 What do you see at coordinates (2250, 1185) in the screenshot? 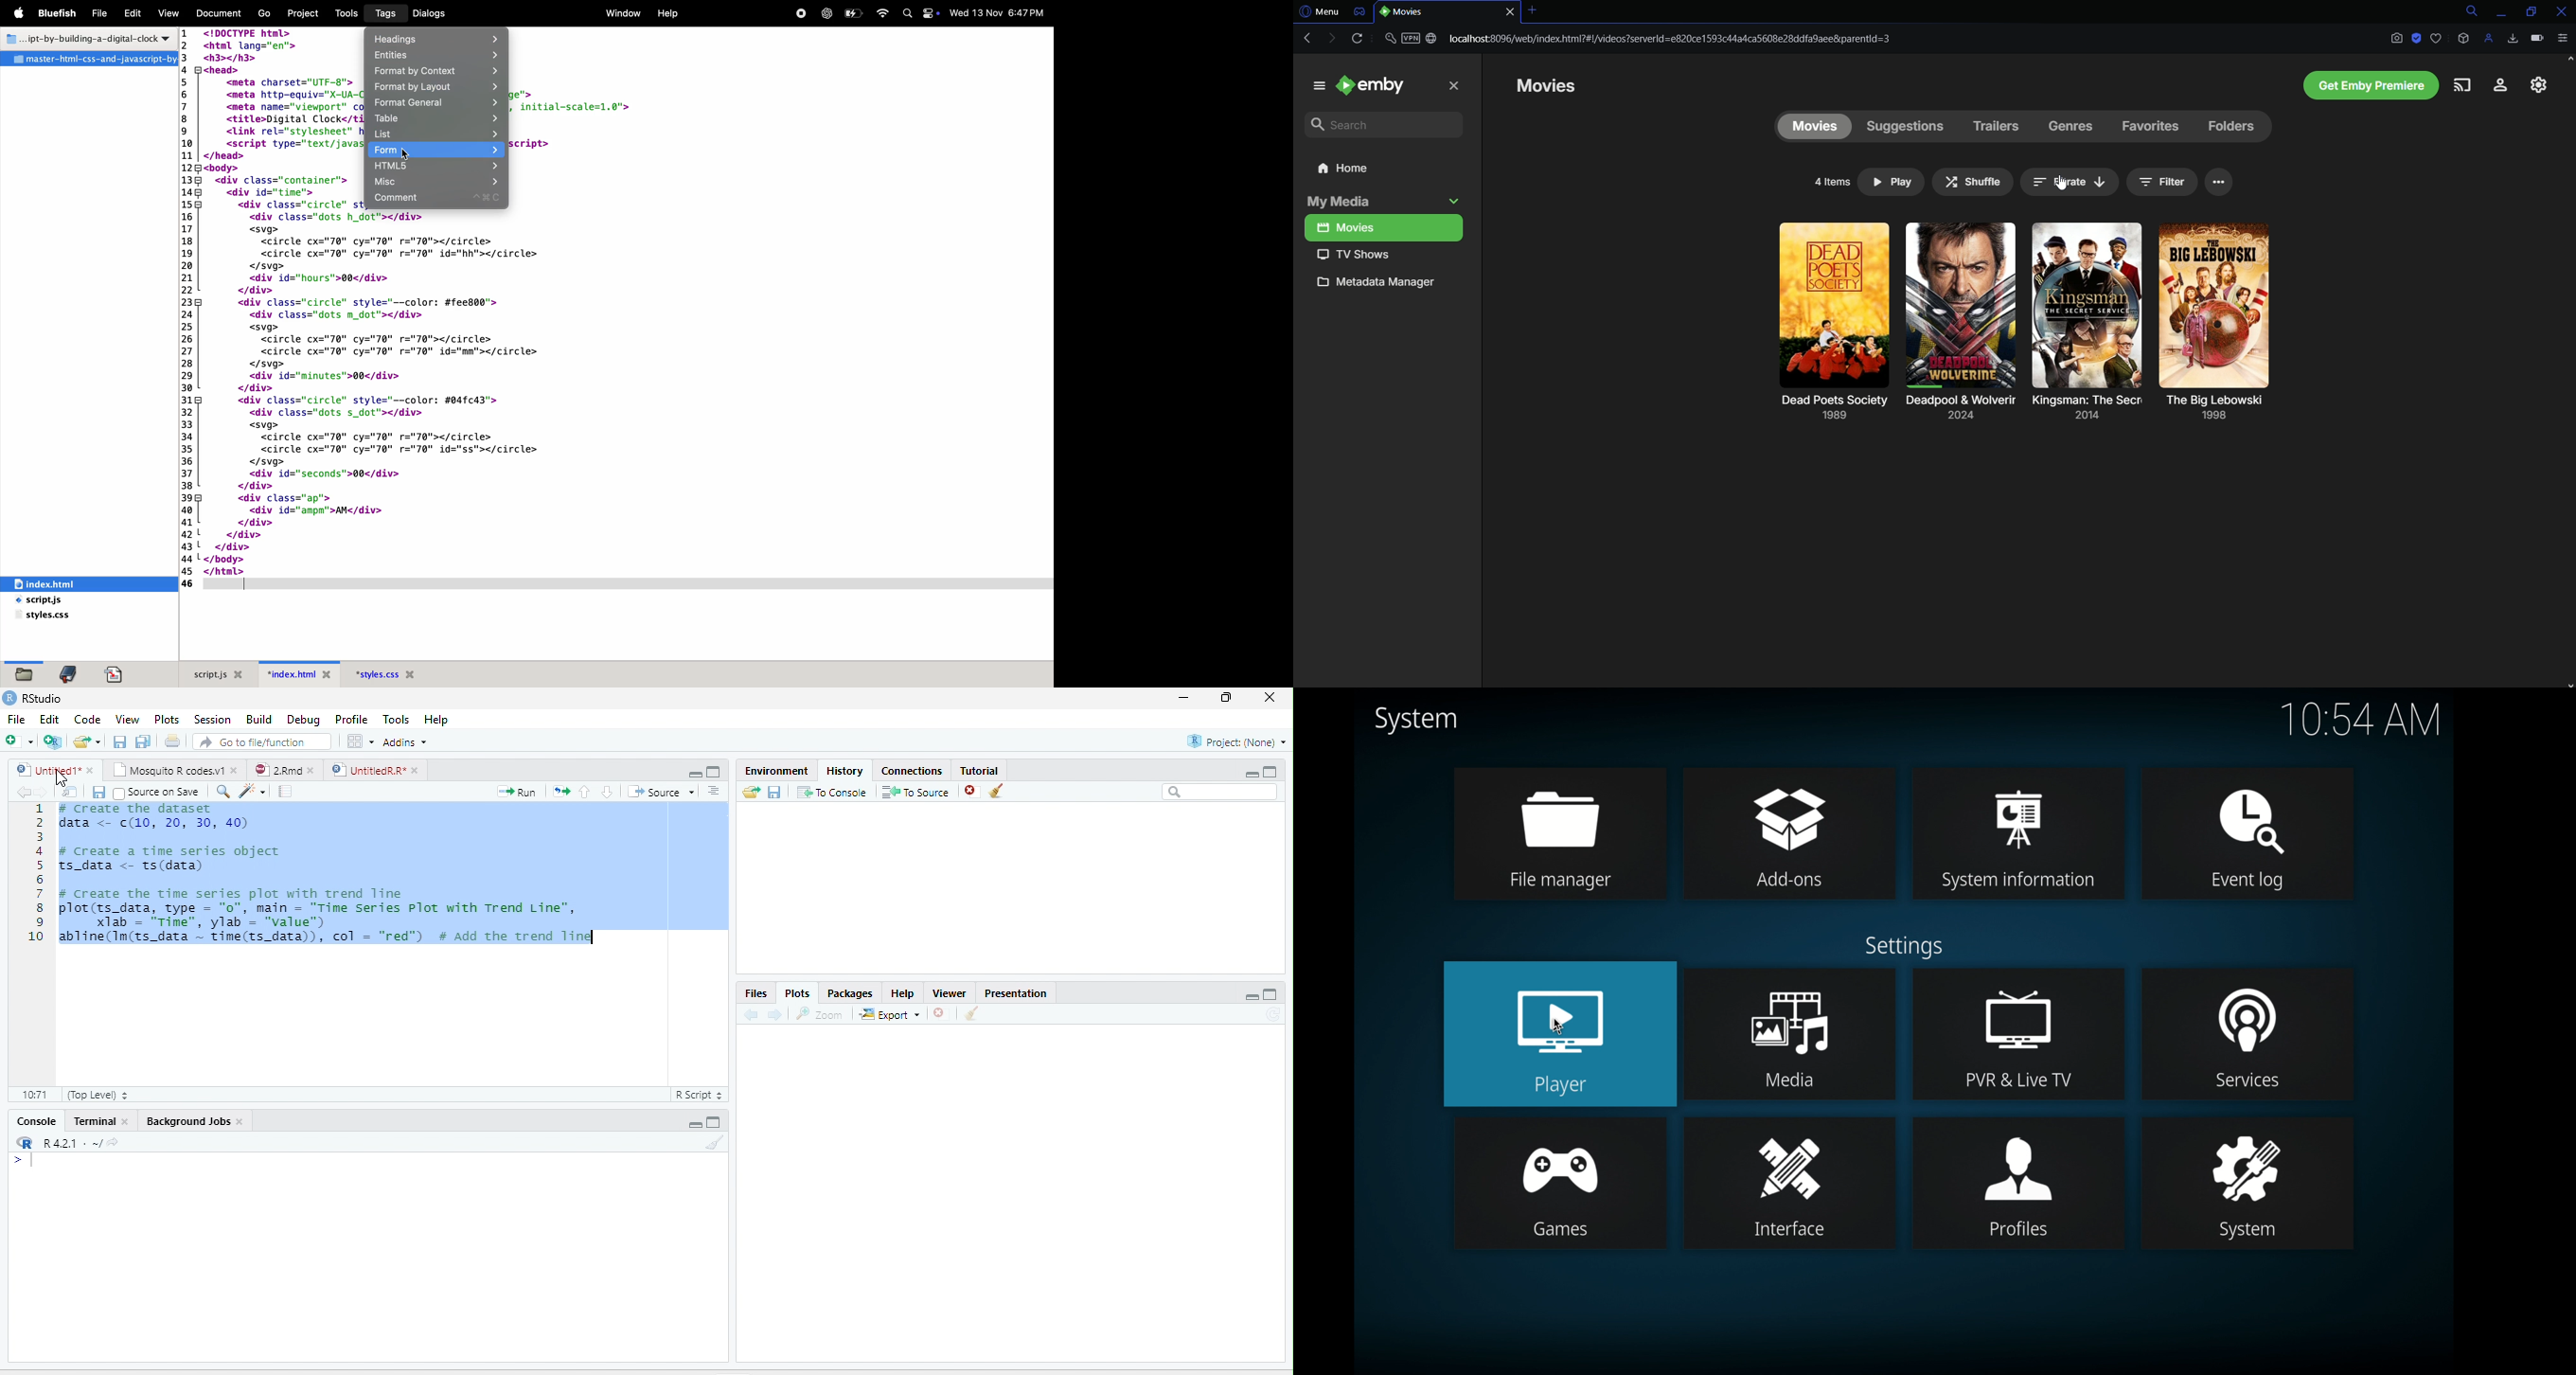
I see `system` at bounding box center [2250, 1185].